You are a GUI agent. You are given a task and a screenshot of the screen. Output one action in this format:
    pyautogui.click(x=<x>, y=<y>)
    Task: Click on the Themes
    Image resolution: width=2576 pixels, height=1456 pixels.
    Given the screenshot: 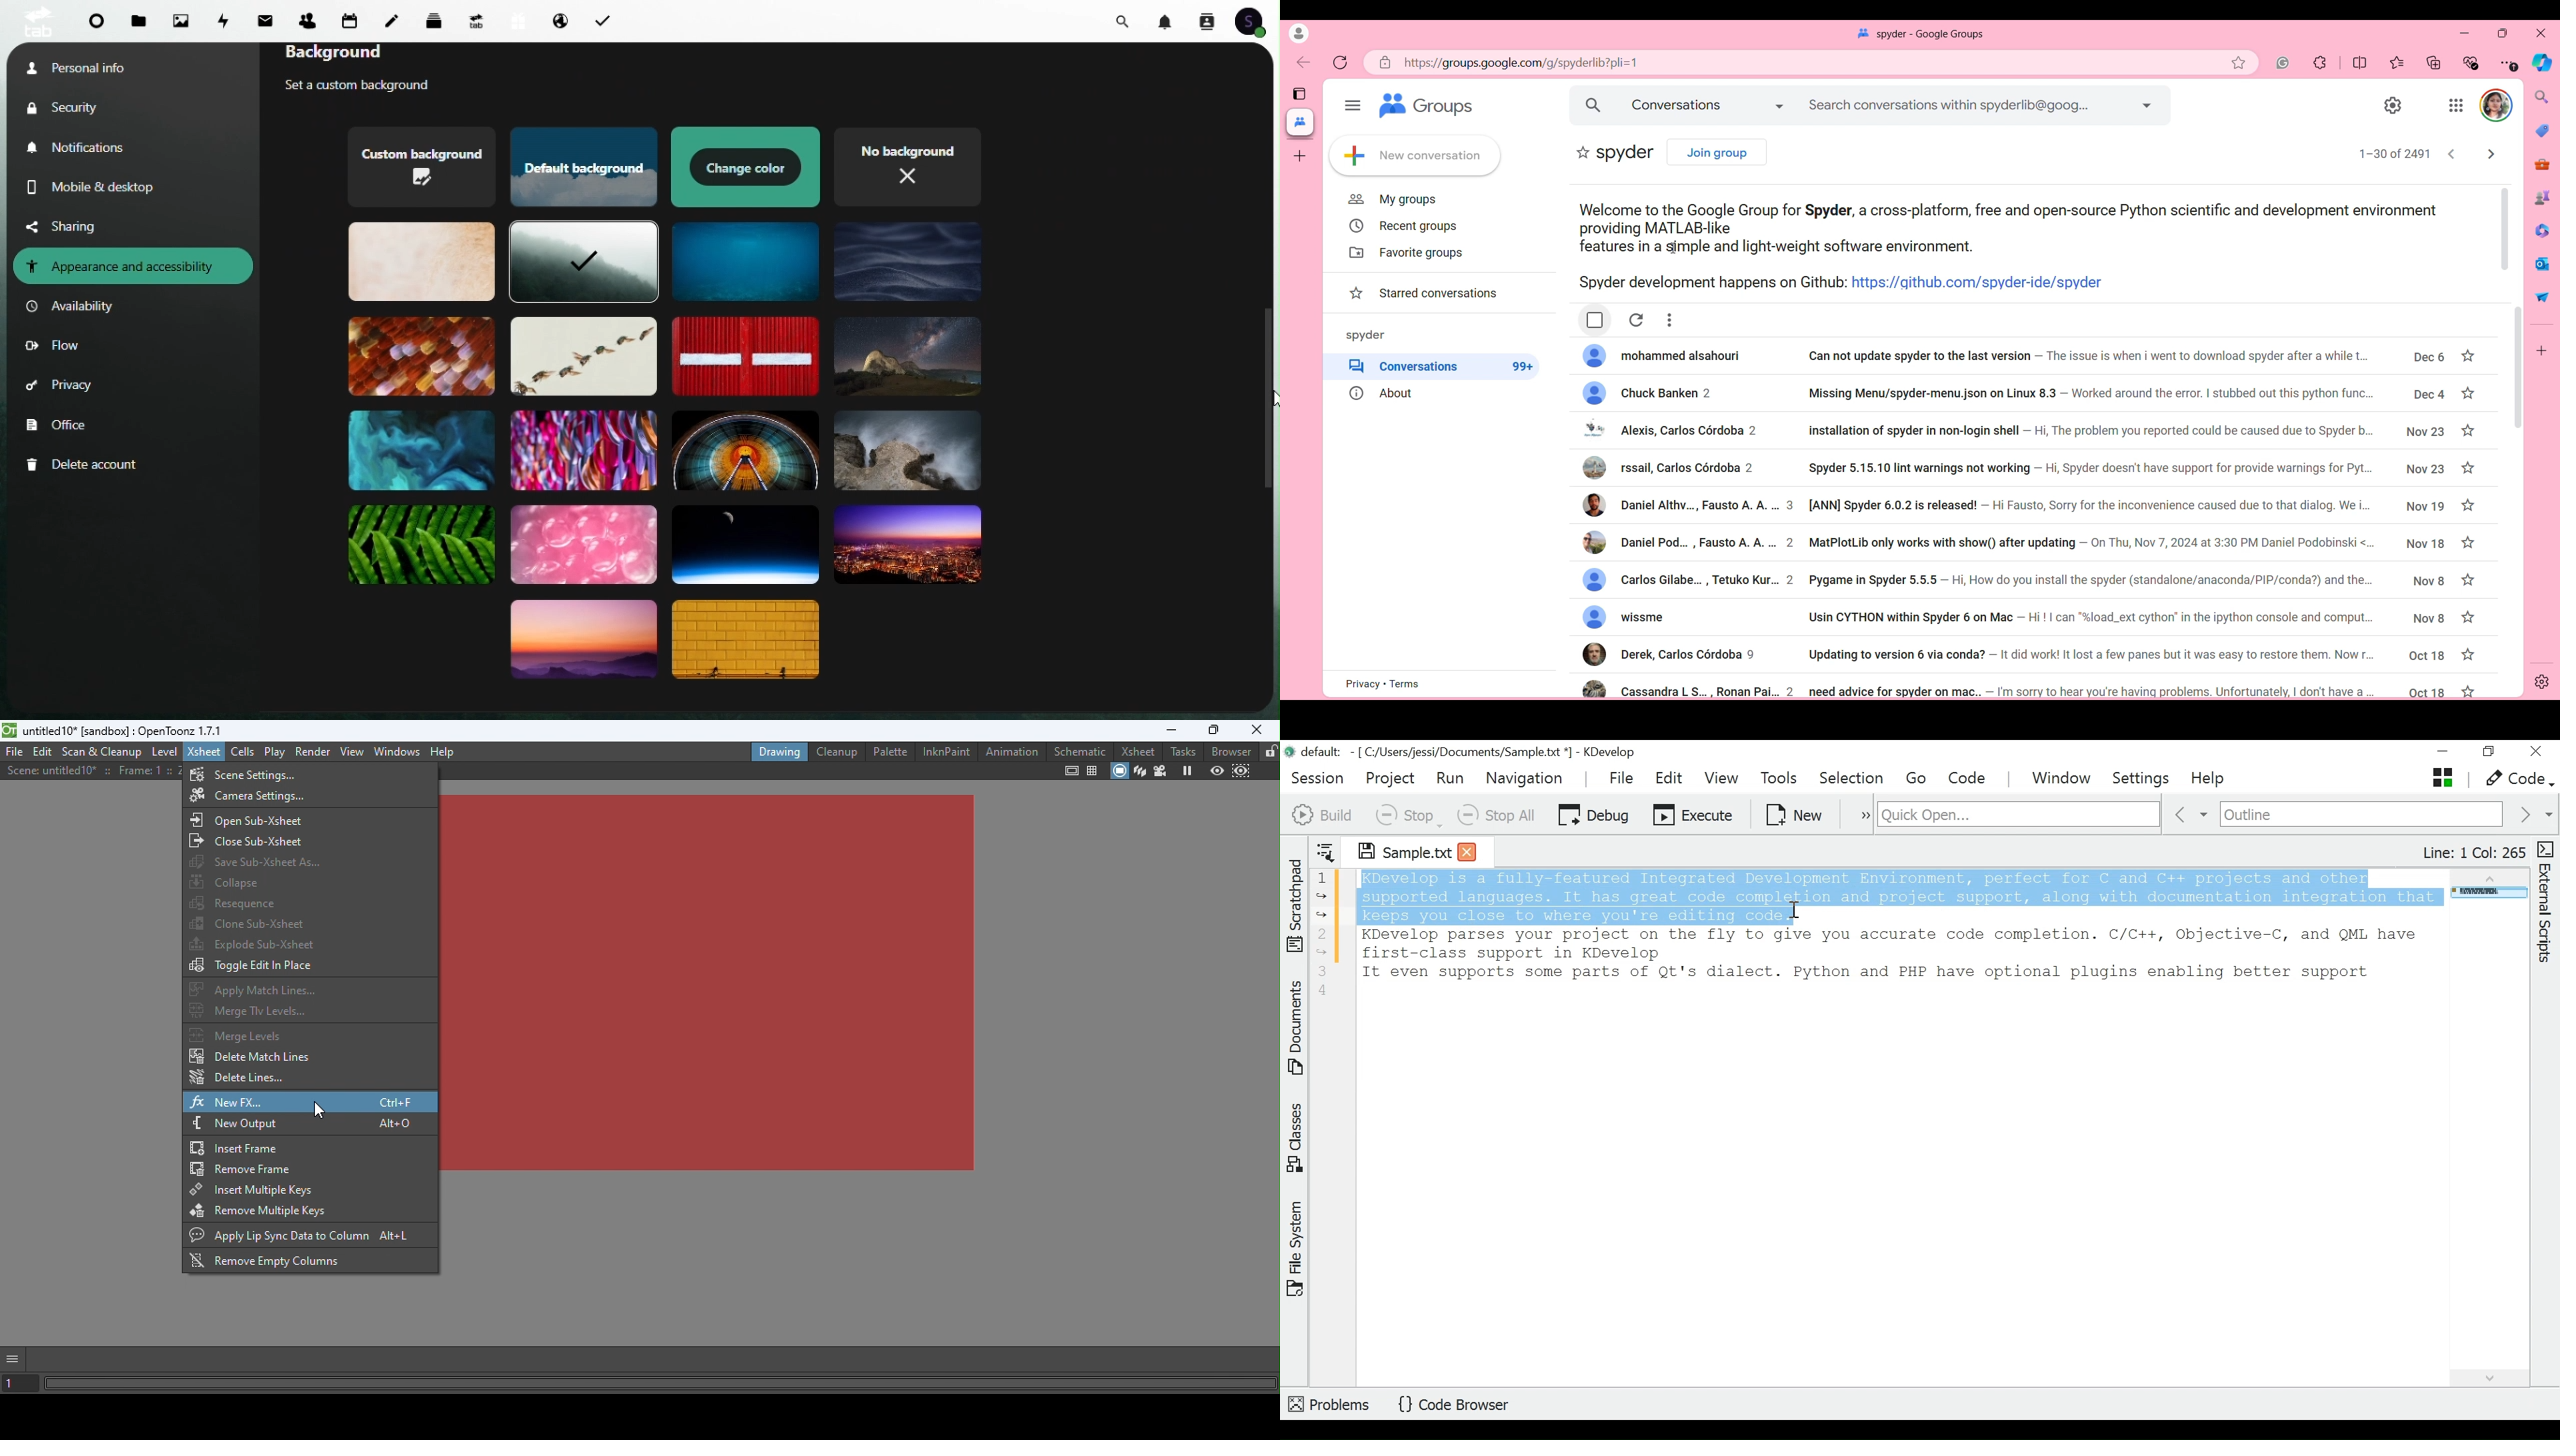 What is the action you would take?
    pyautogui.click(x=422, y=263)
    